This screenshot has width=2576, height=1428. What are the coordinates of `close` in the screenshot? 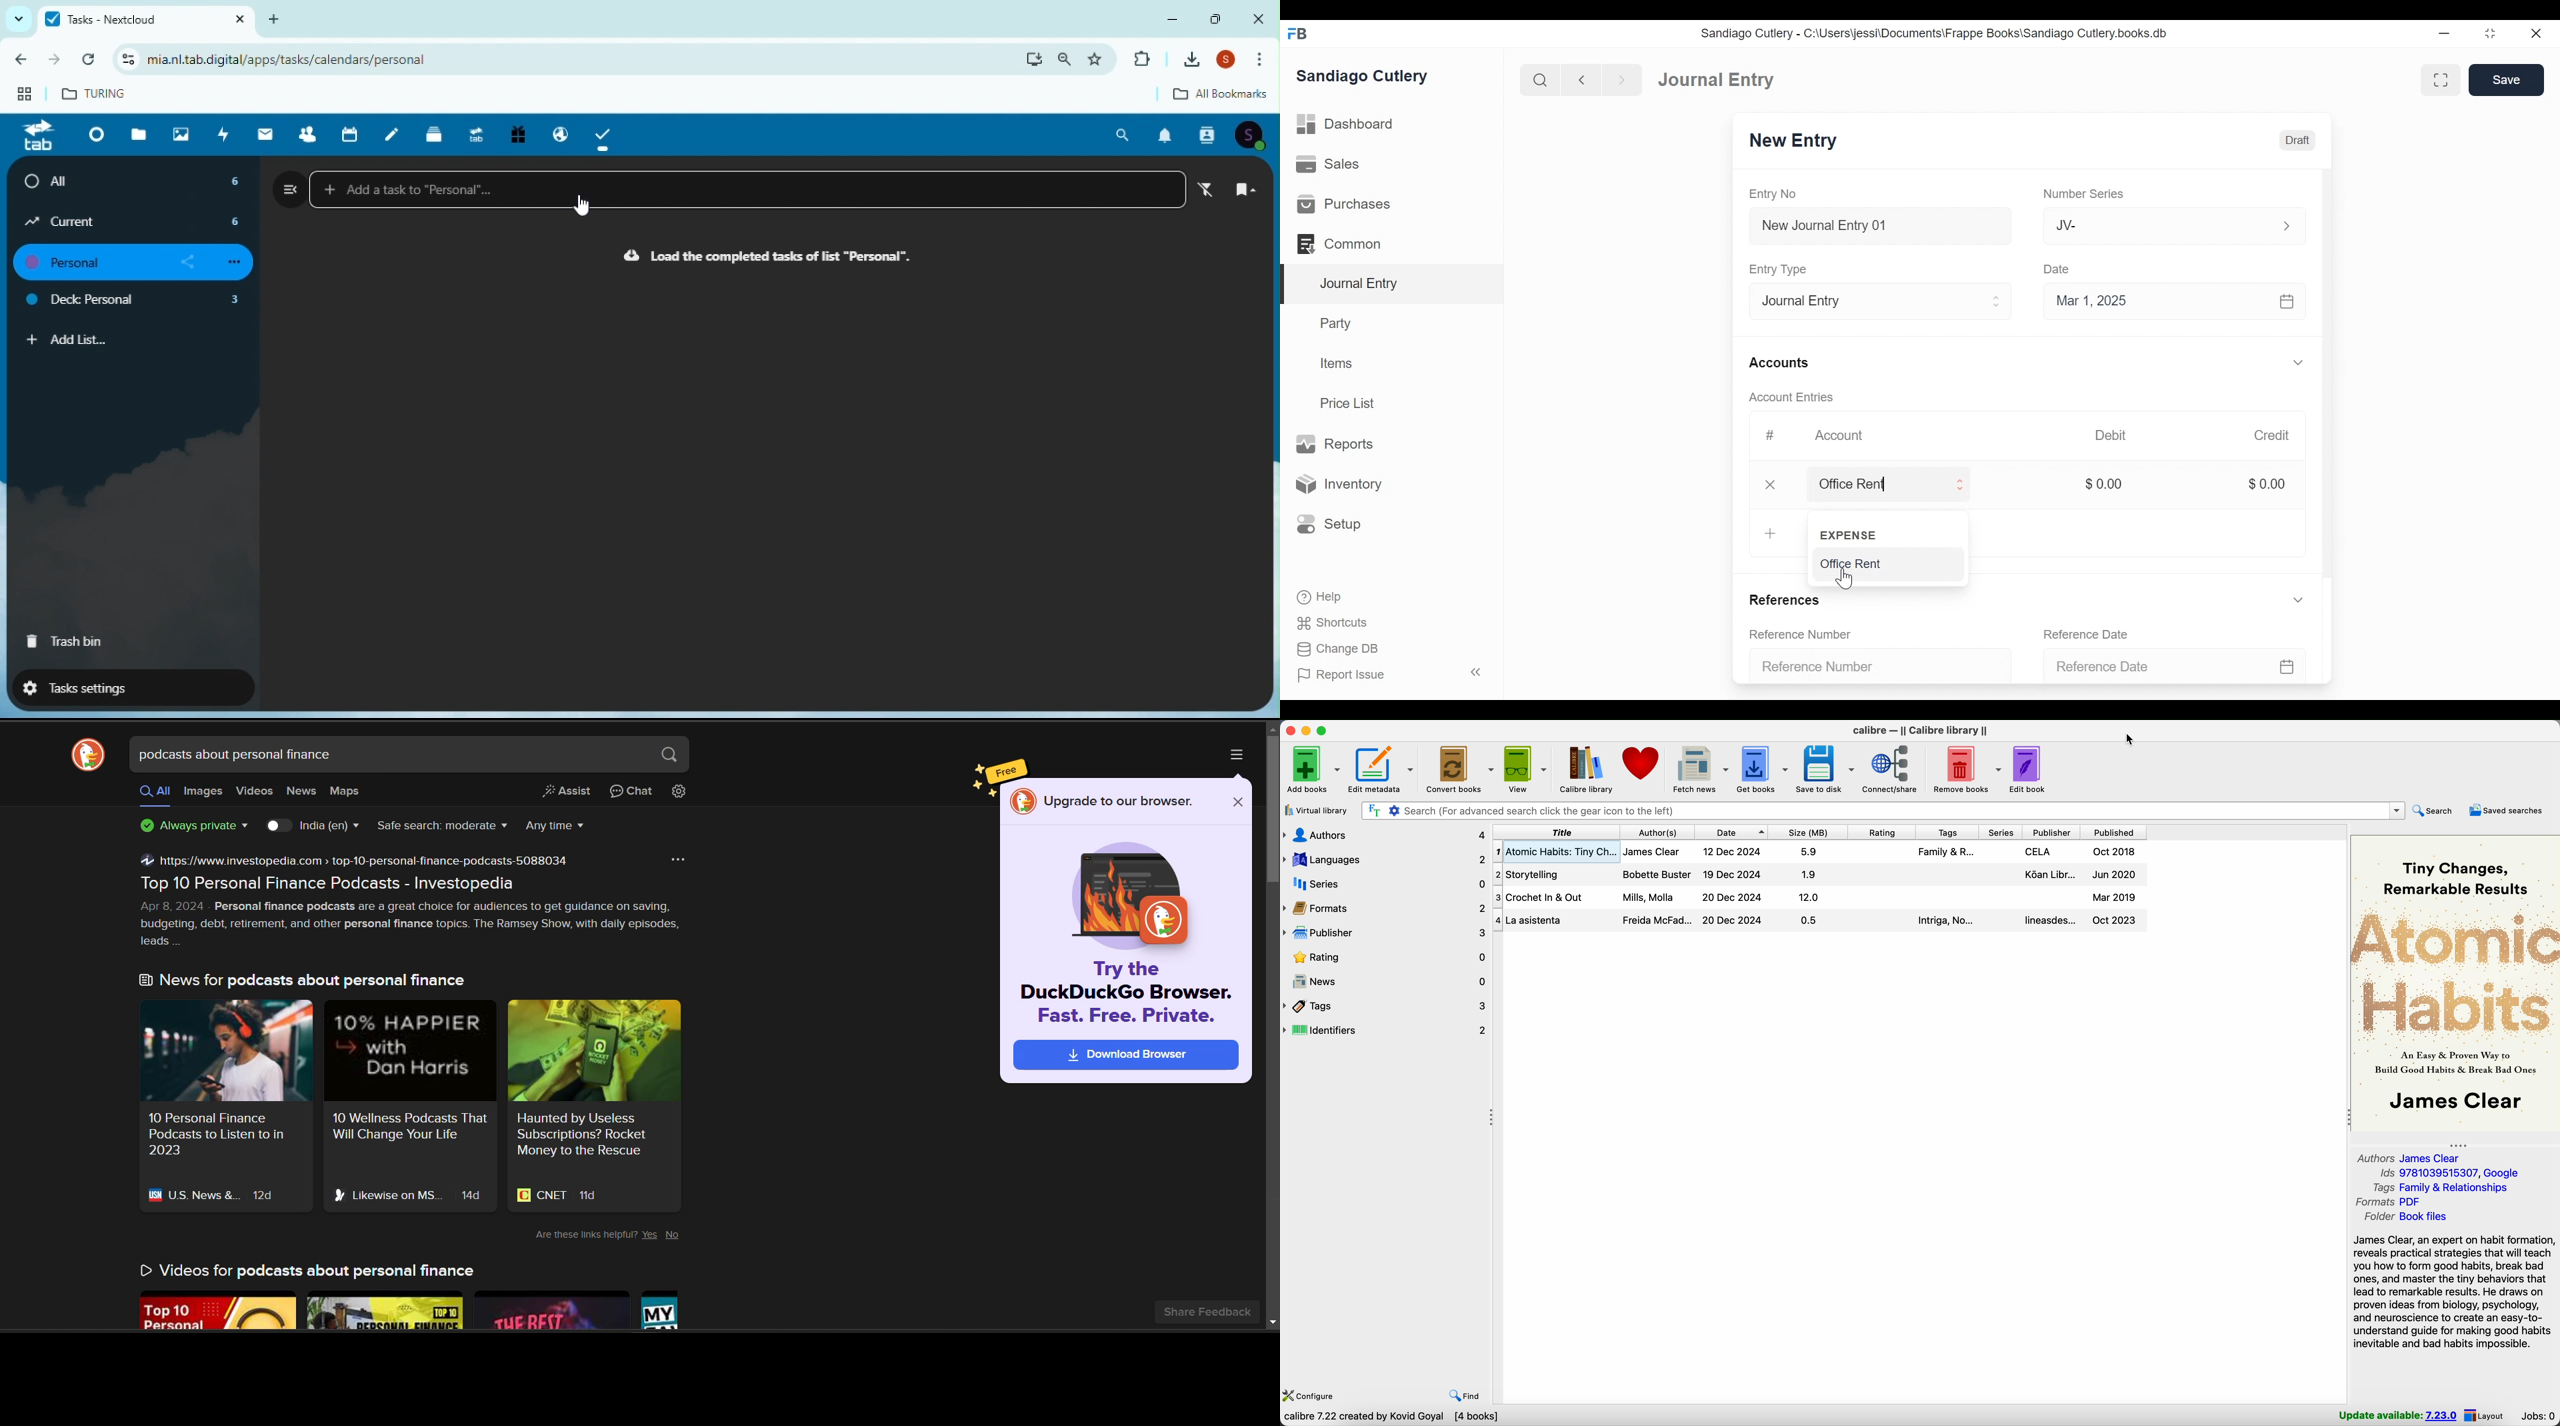 It's located at (1237, 803).